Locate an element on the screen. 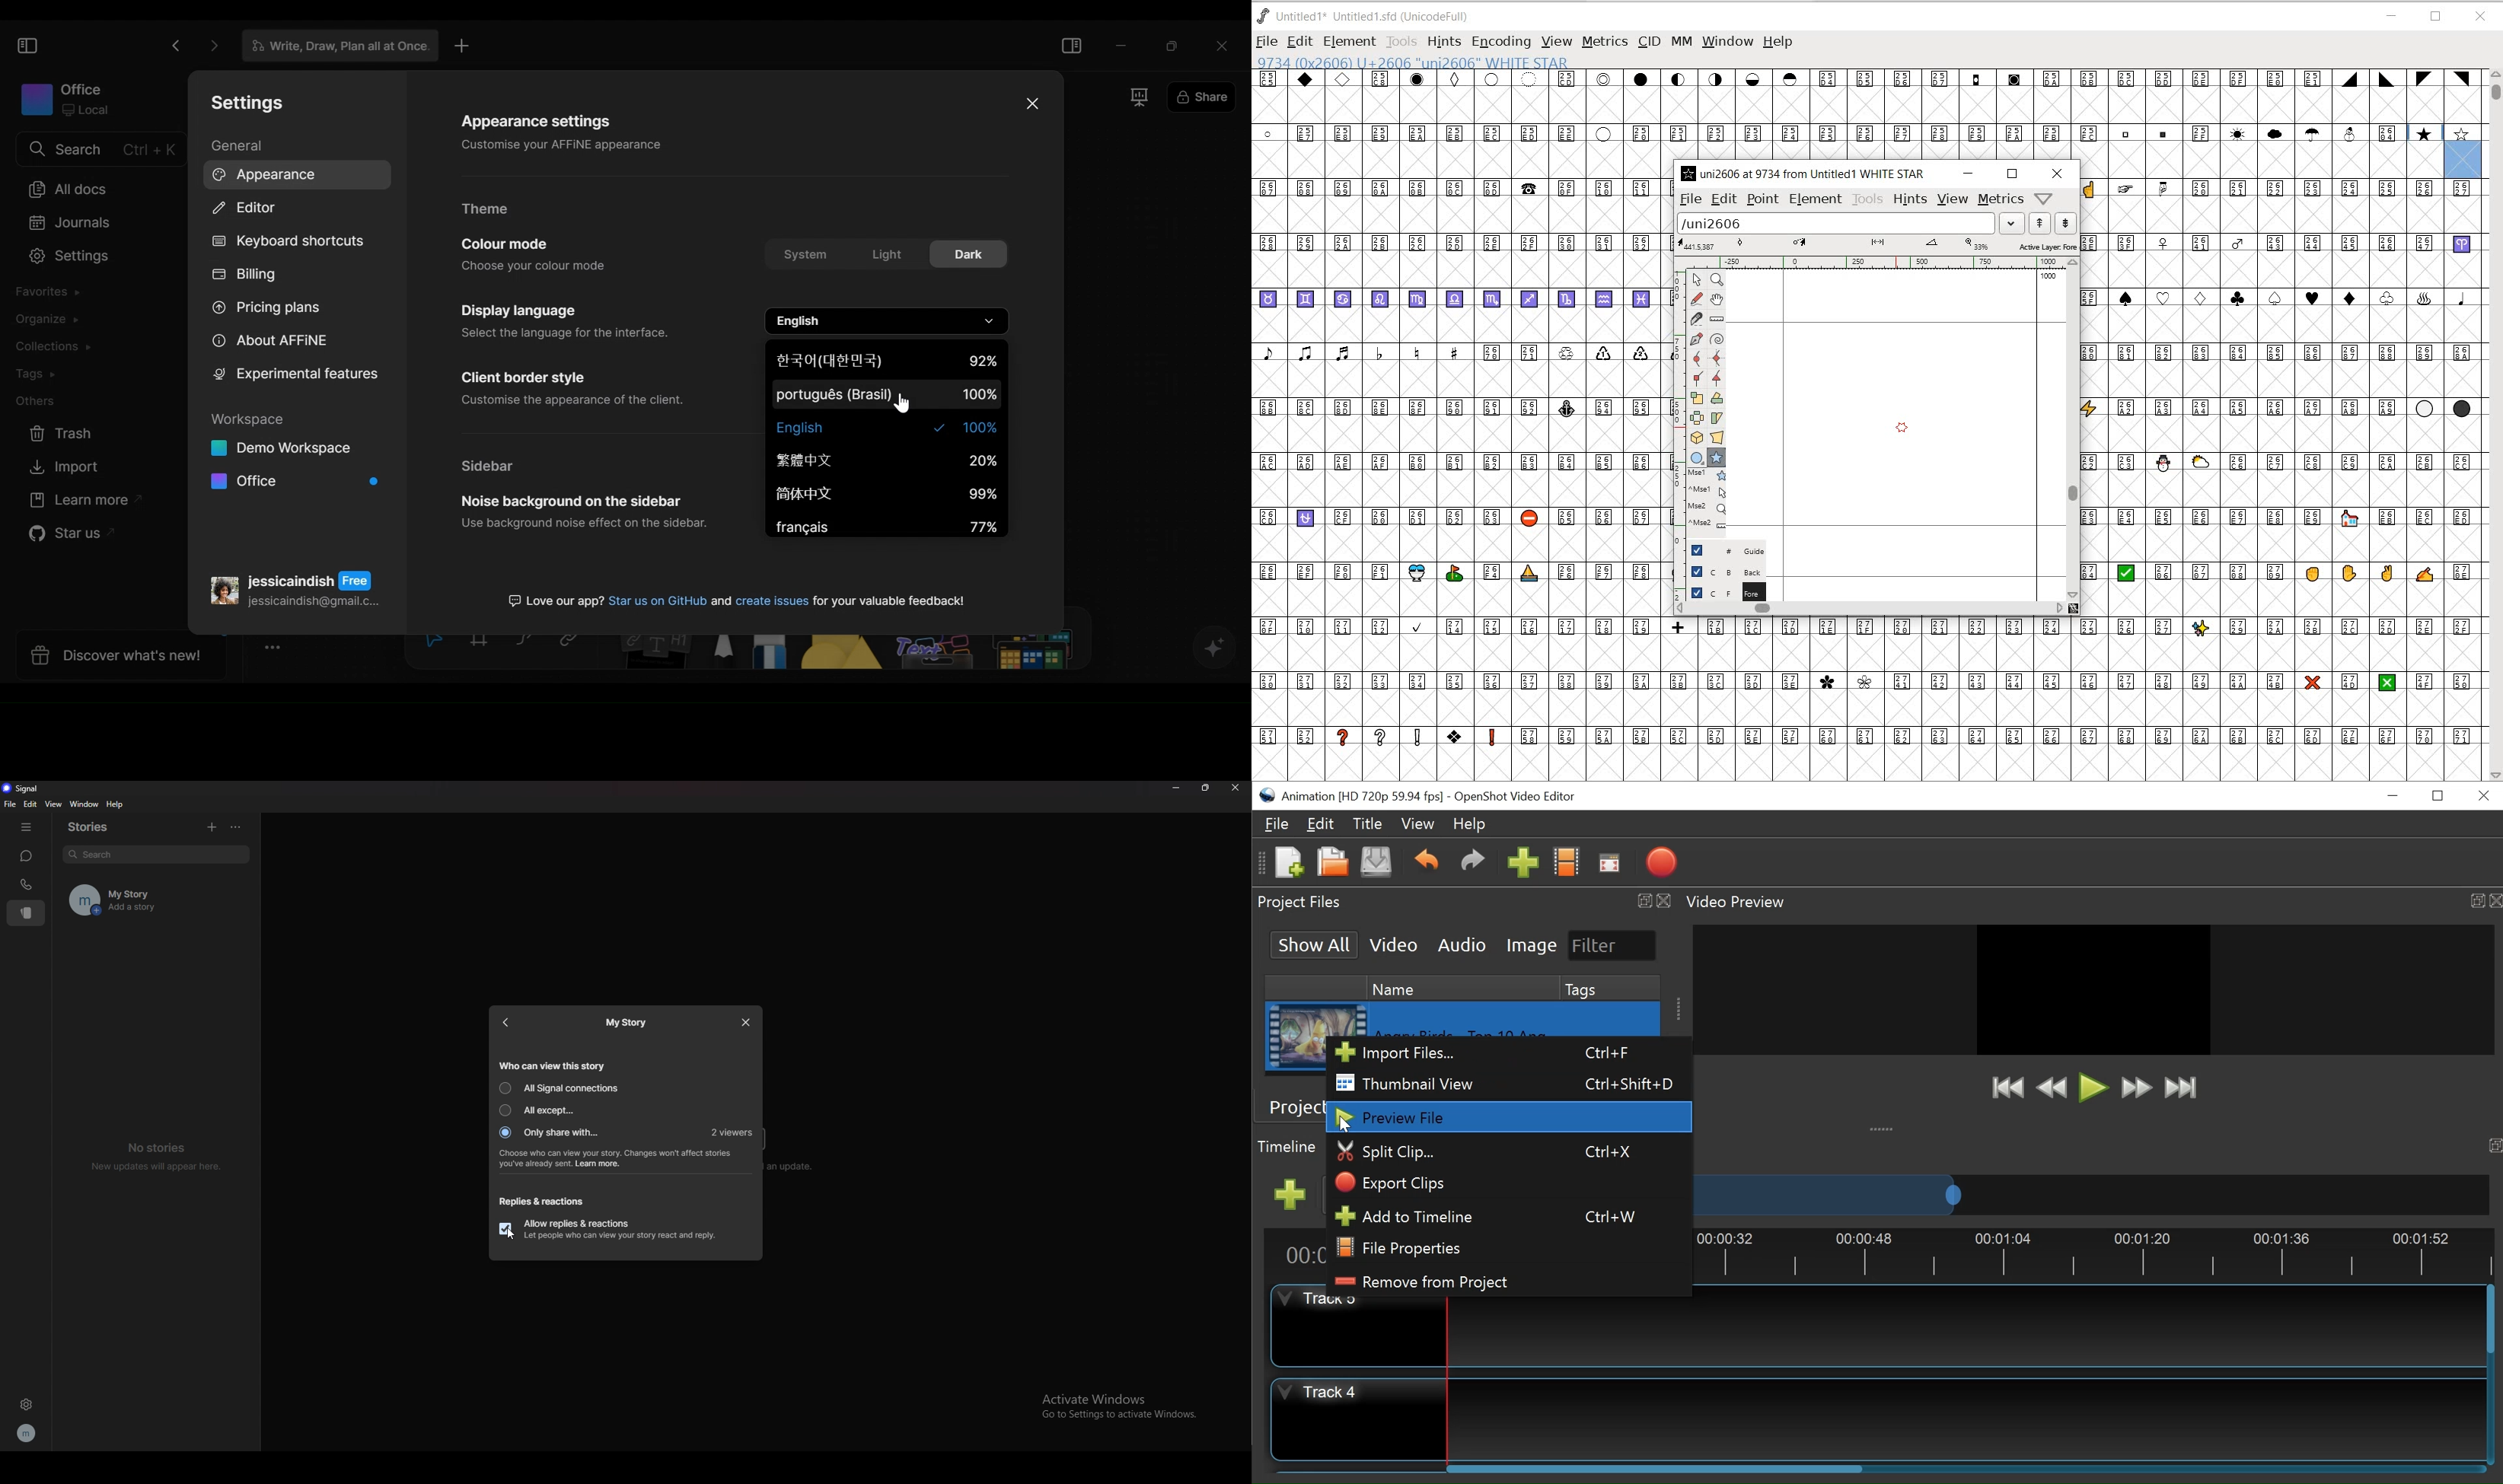 Image resolution: width=2520 pixels, height=1484 pixels. Redo is located at coordinates (1469, 860).